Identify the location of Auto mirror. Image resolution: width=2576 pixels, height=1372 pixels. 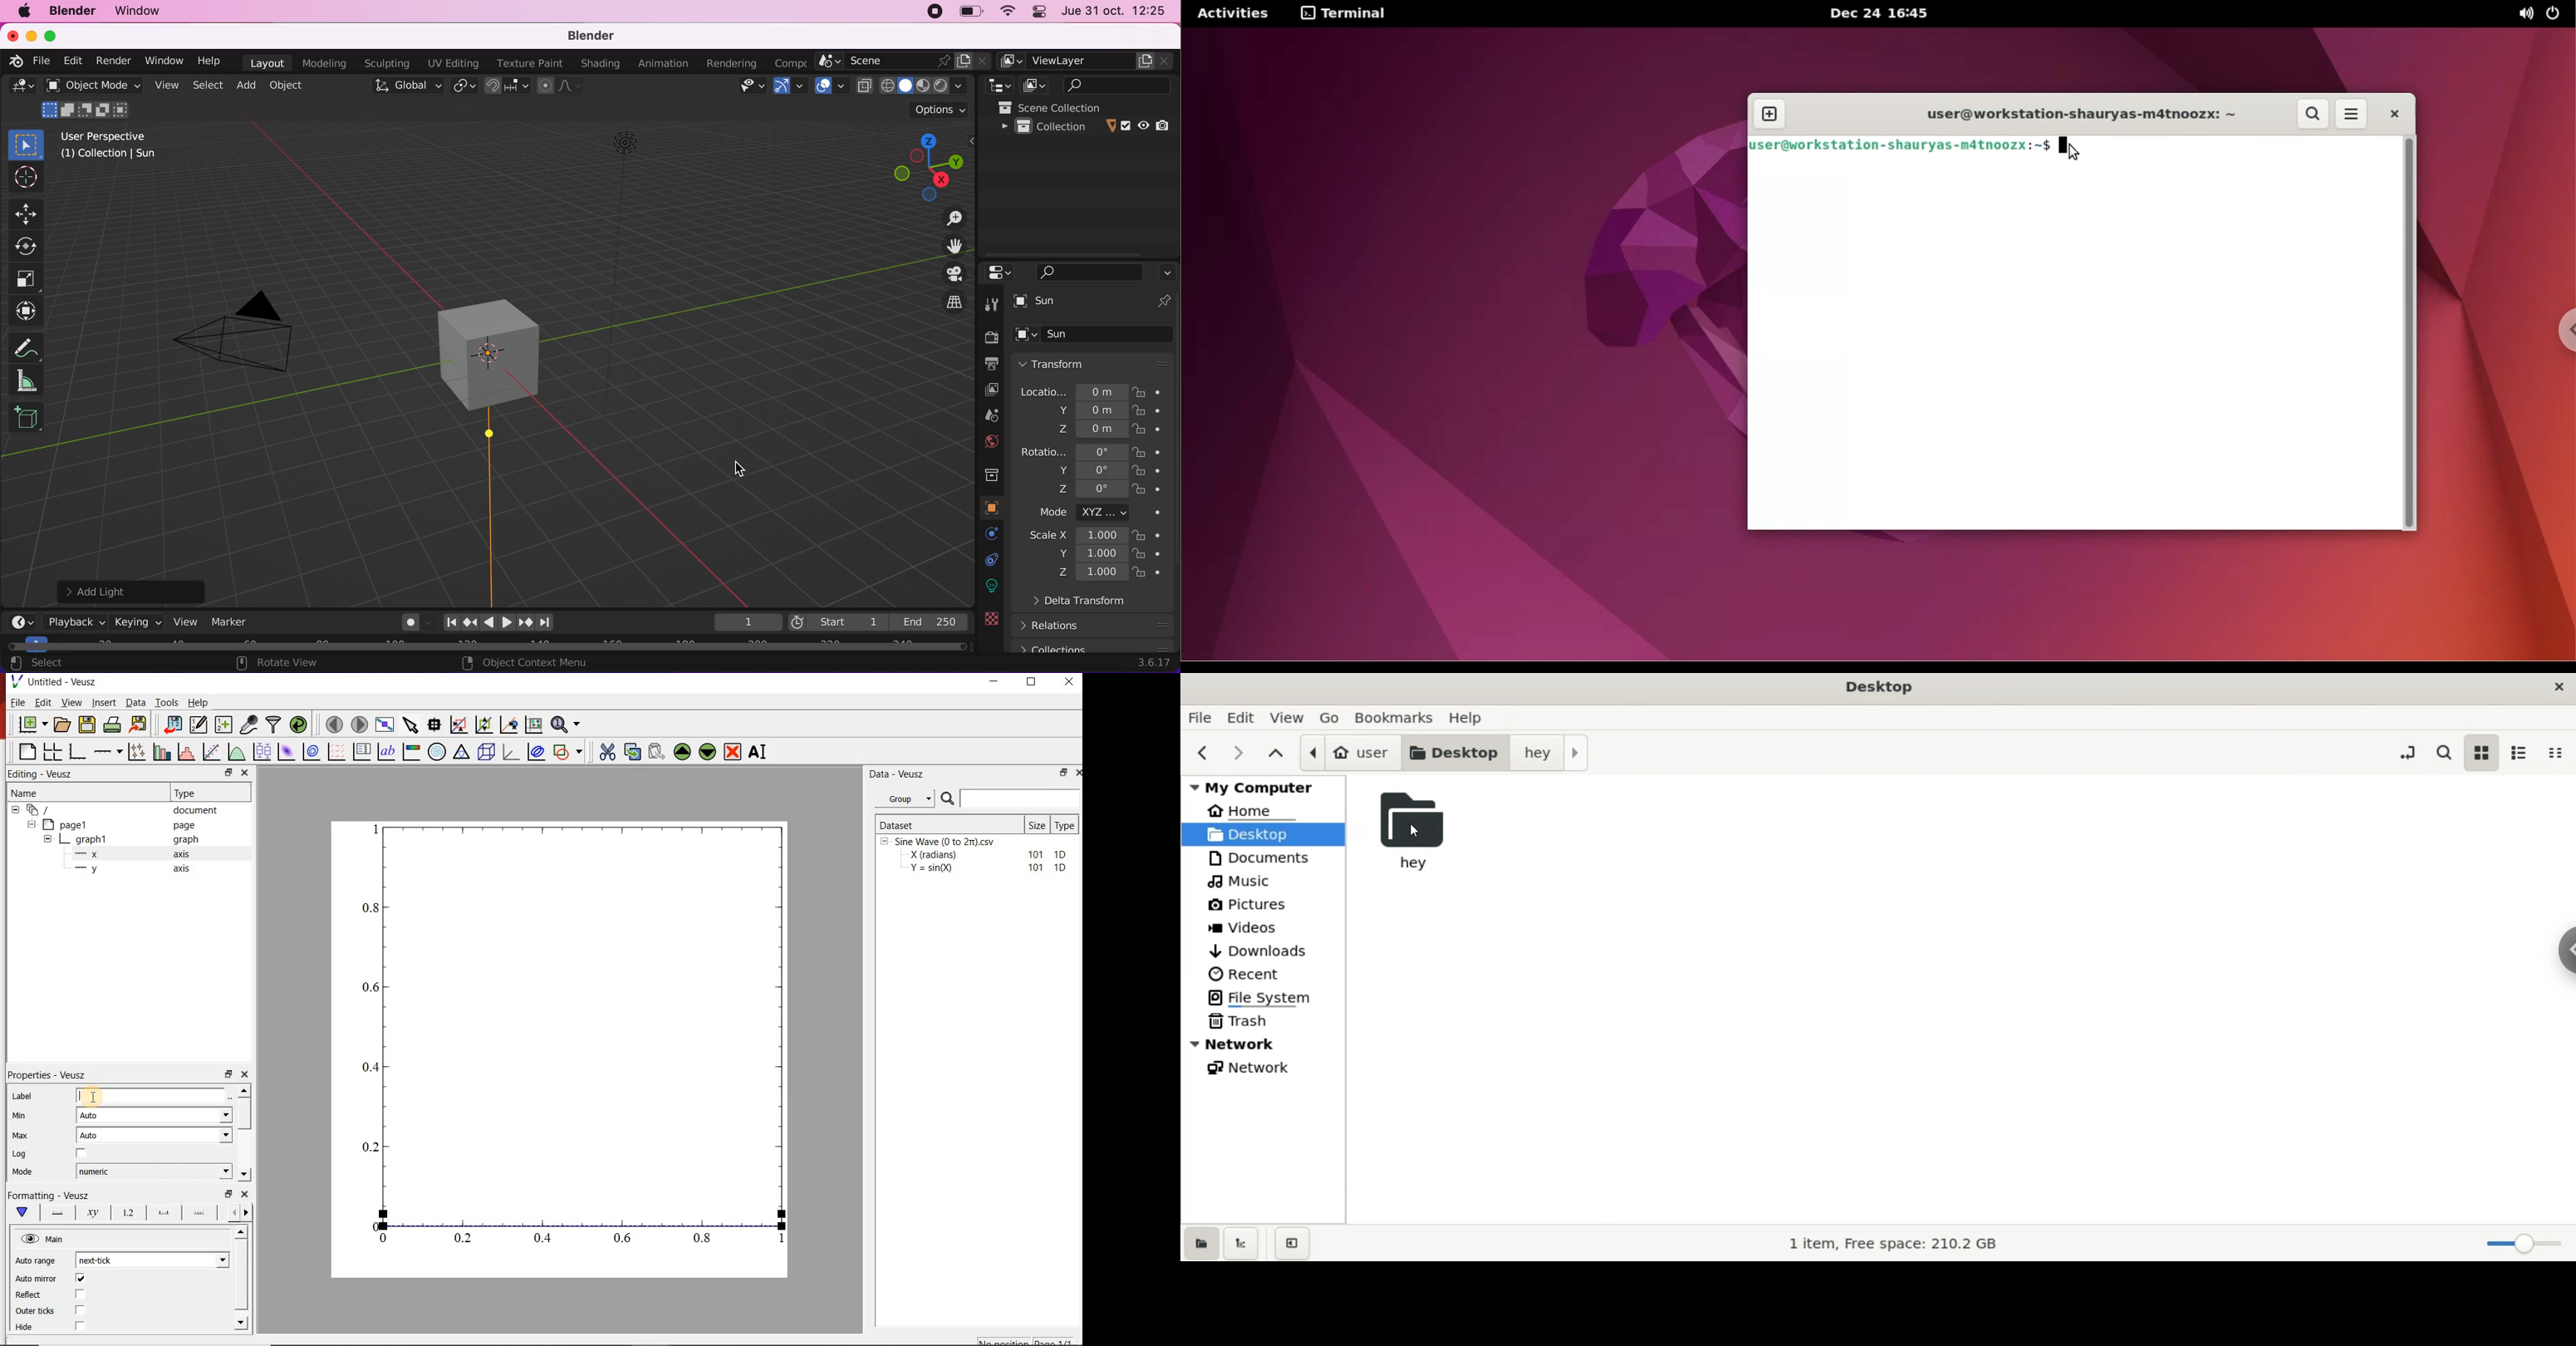
(36, 1279).